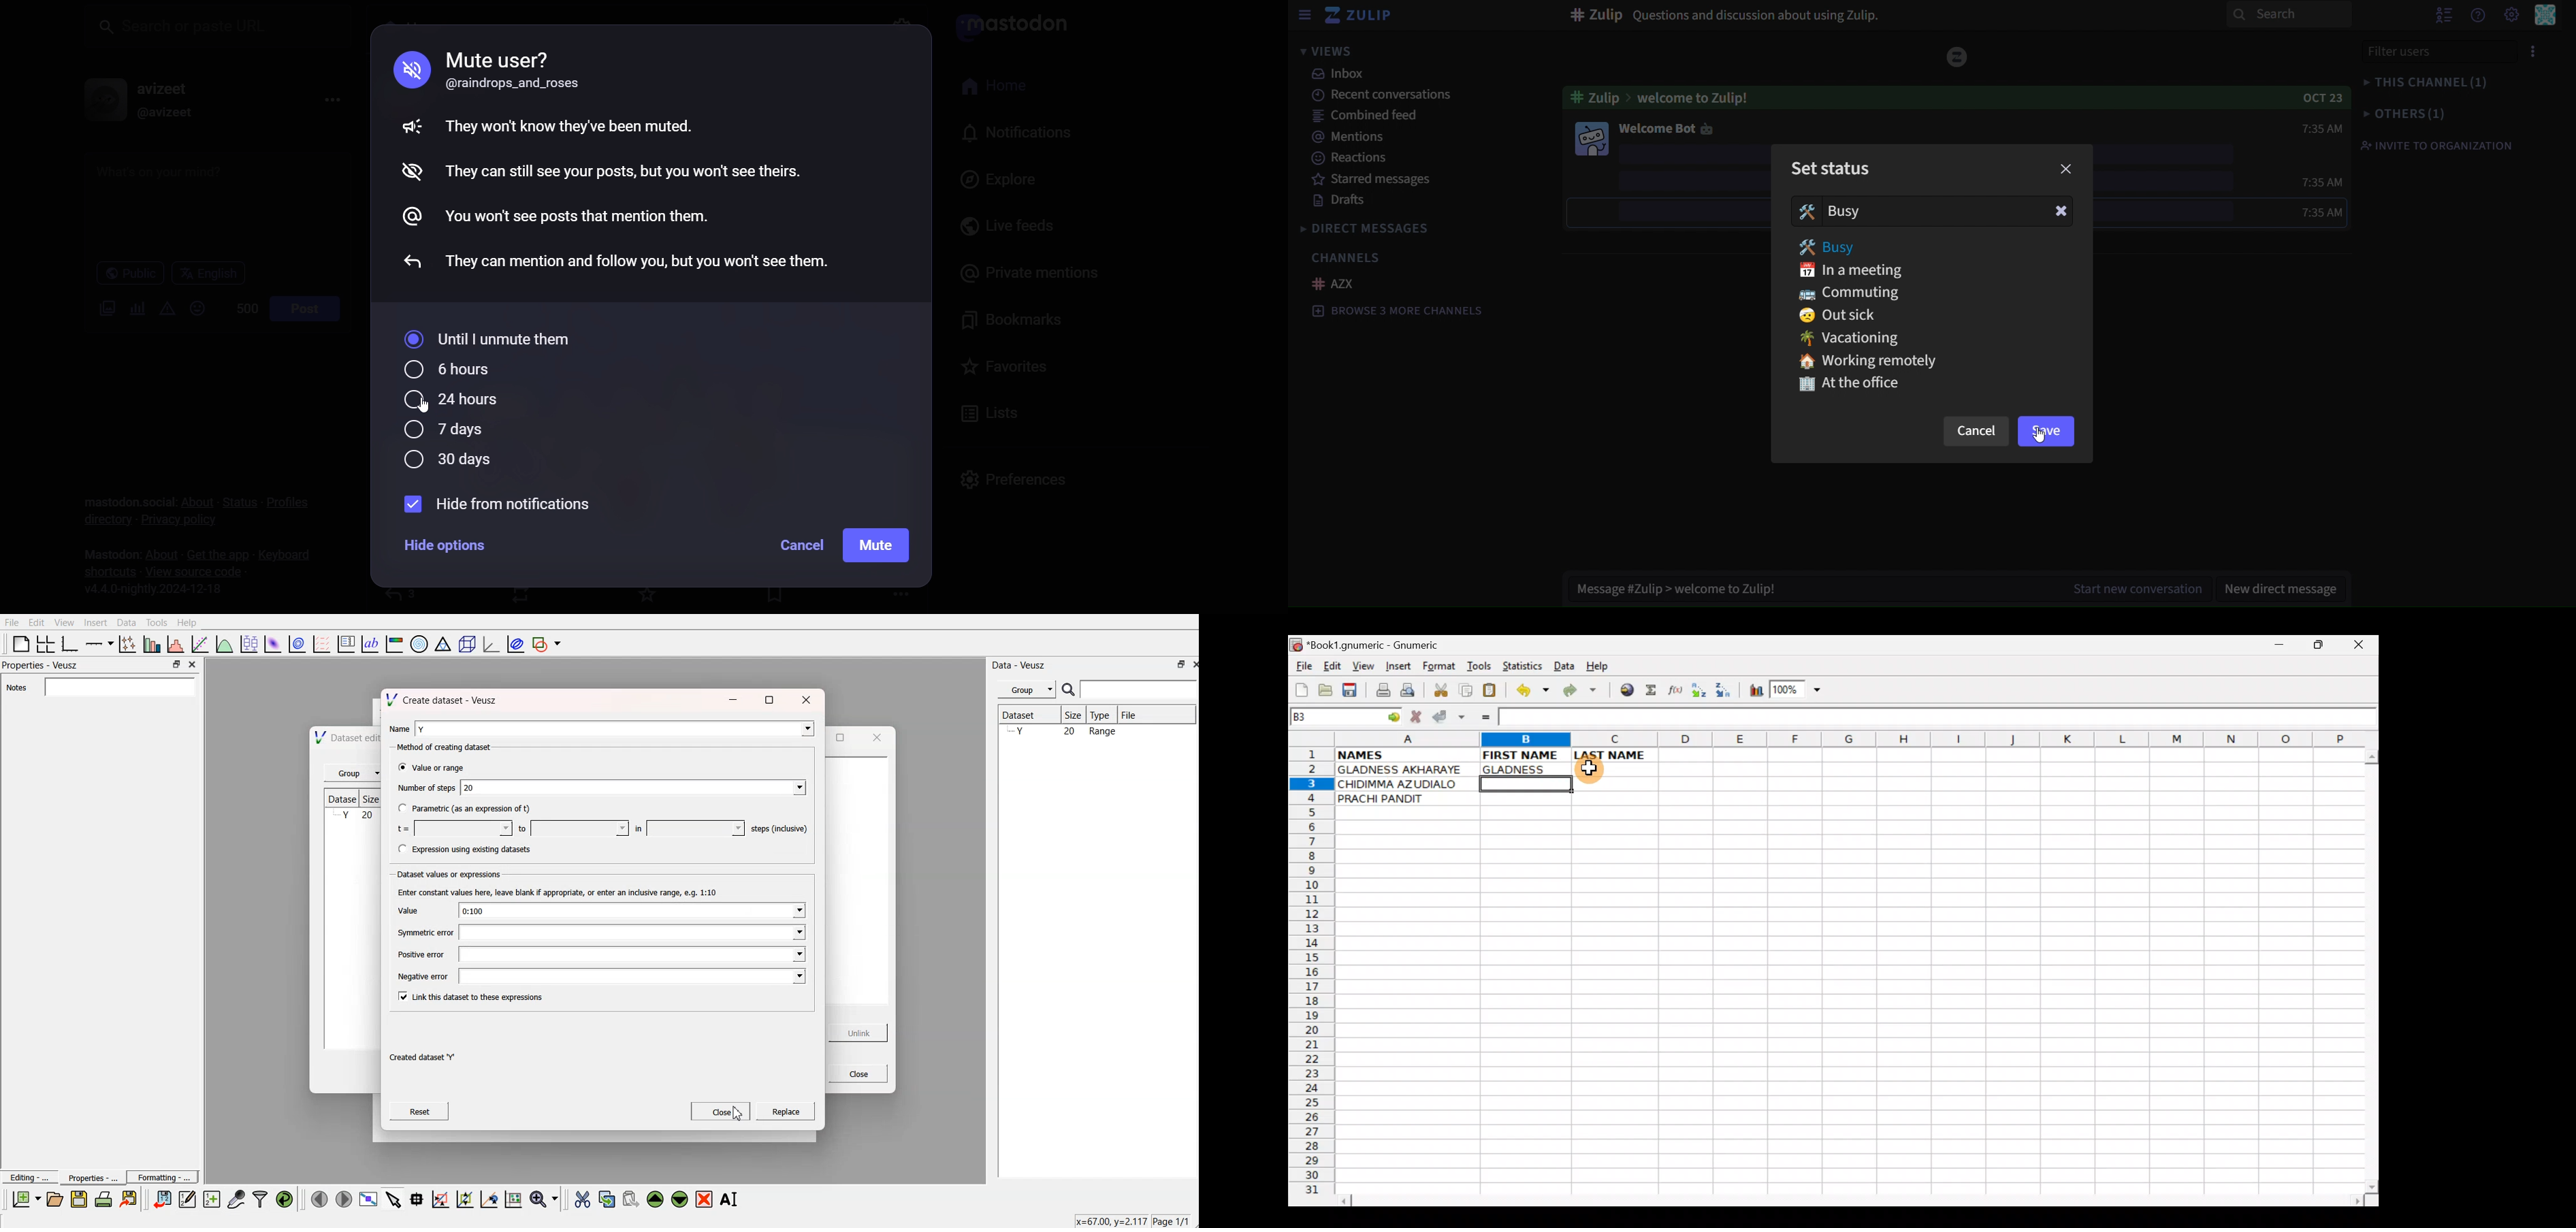 The image size is (2576, 1232). What do you see at coordinates (1103, 715) in the screenshot?
I see `Type` at bounding box center [1103, 715].